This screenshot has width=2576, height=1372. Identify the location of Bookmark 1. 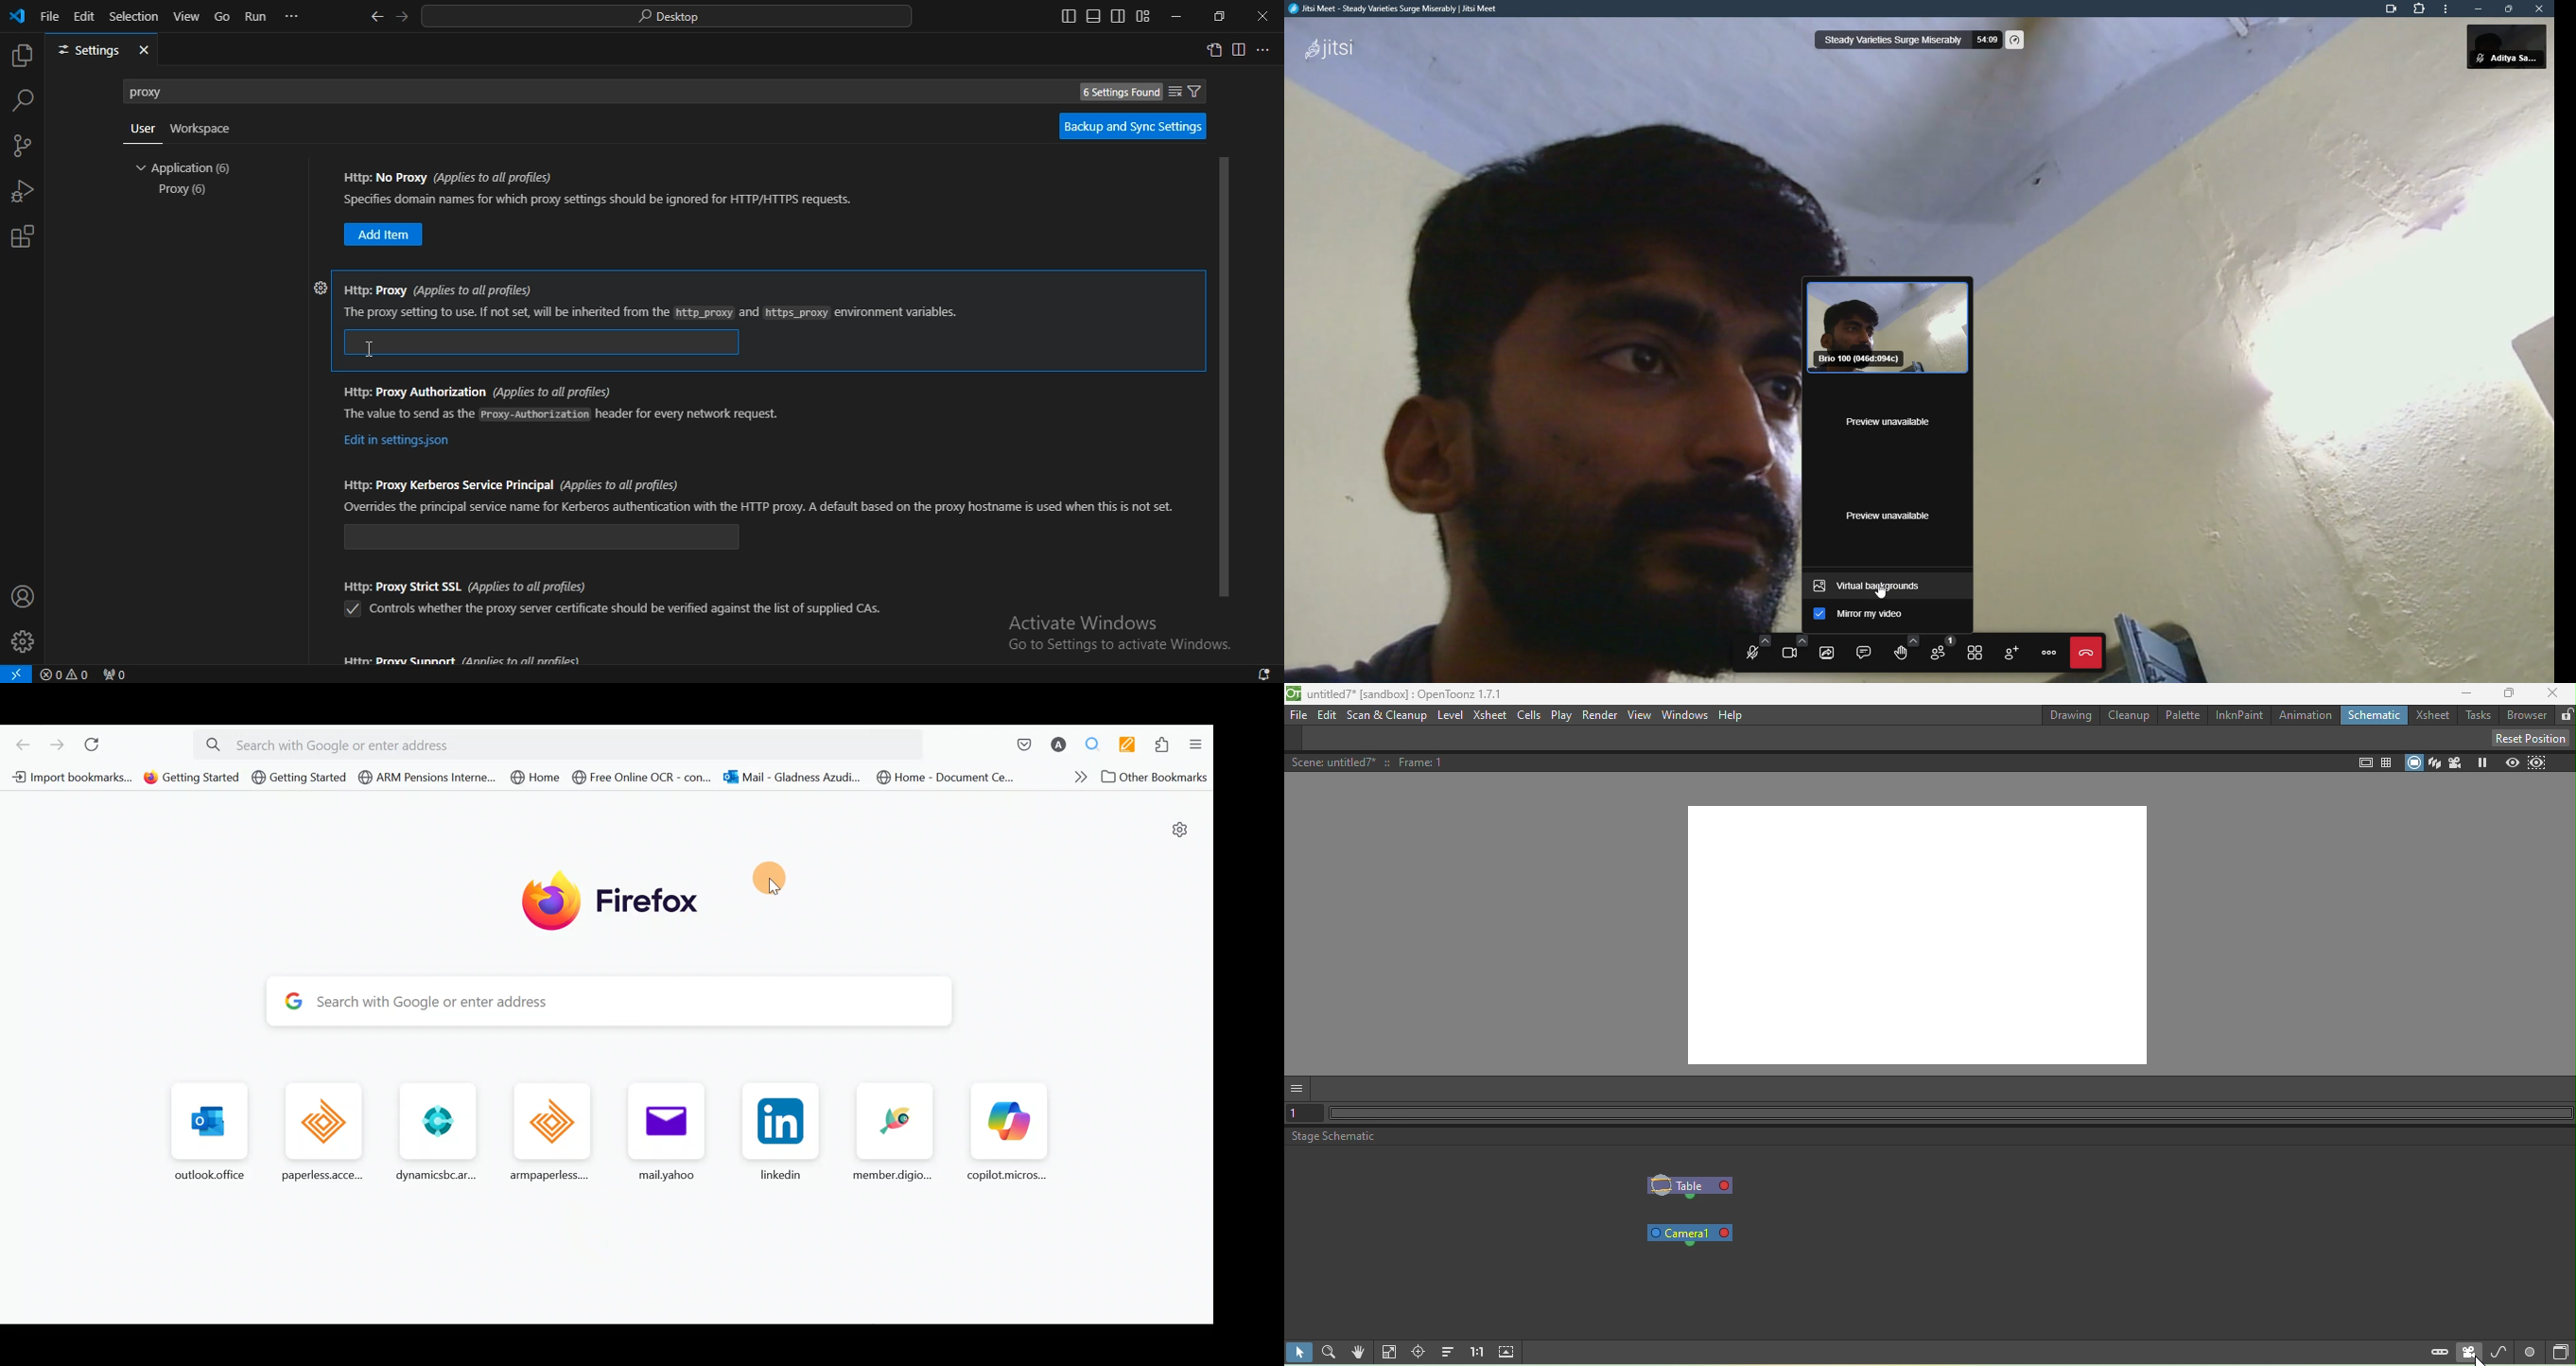
(68, 776).